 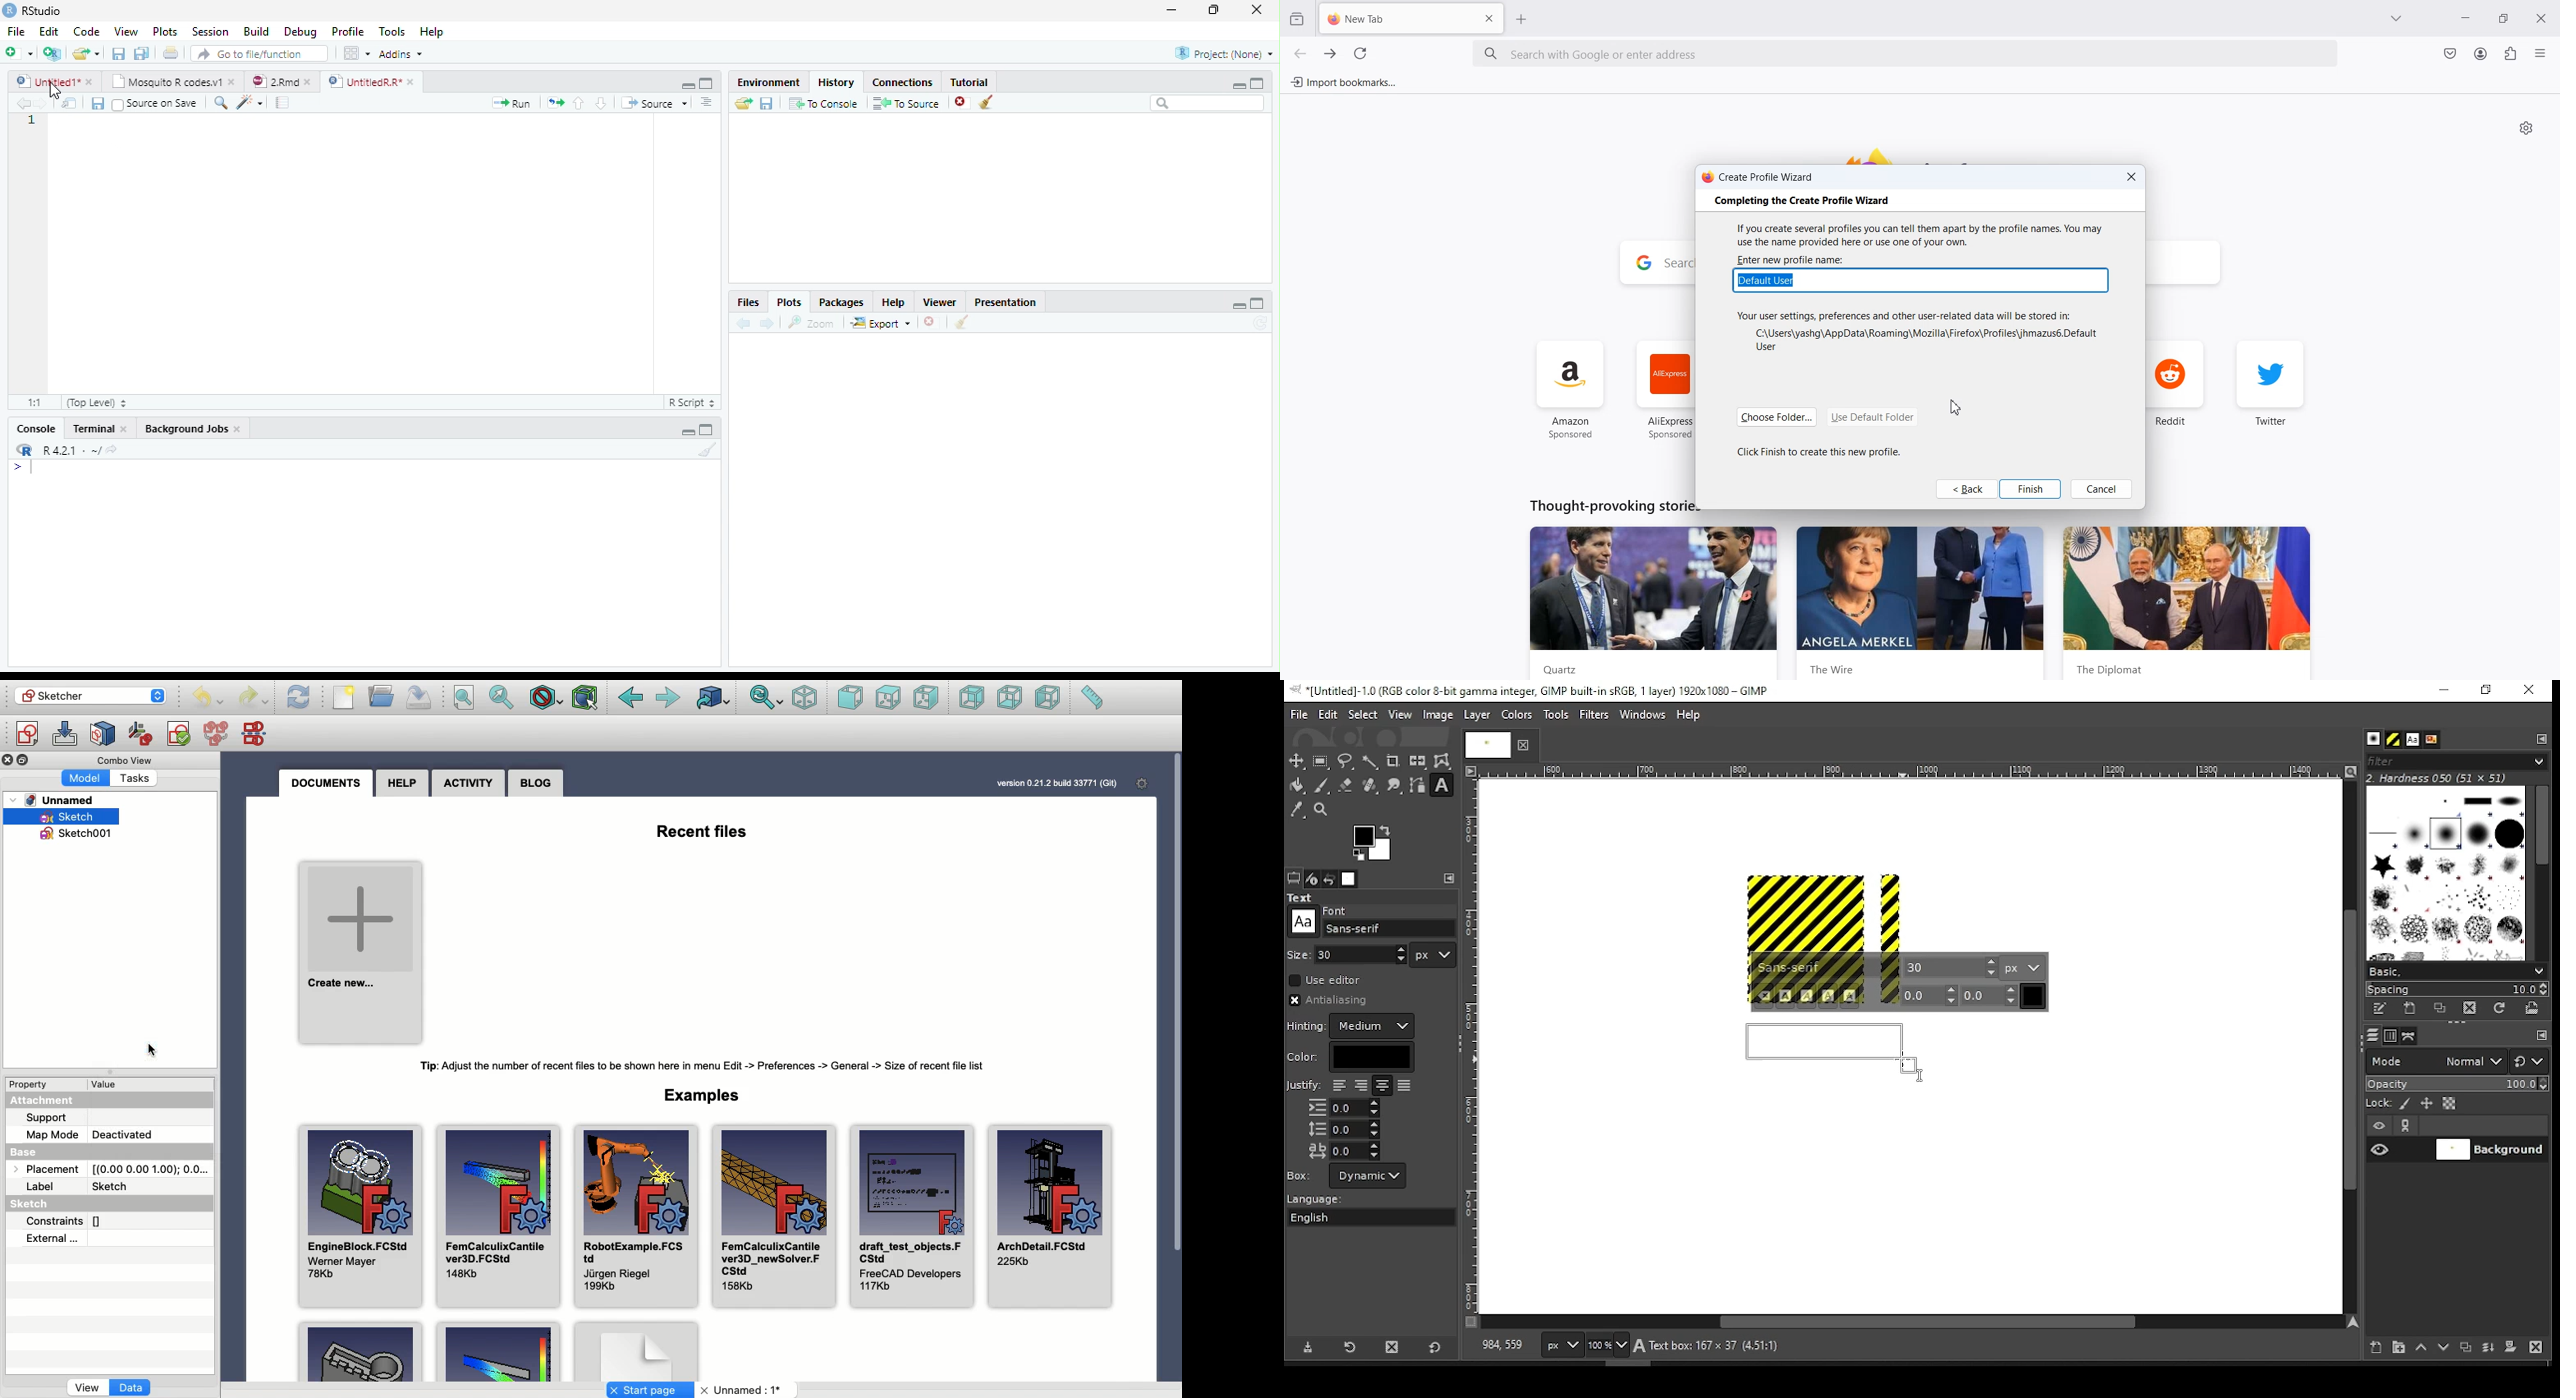 I want to click on Tutorial, so click(x=971, y=81).